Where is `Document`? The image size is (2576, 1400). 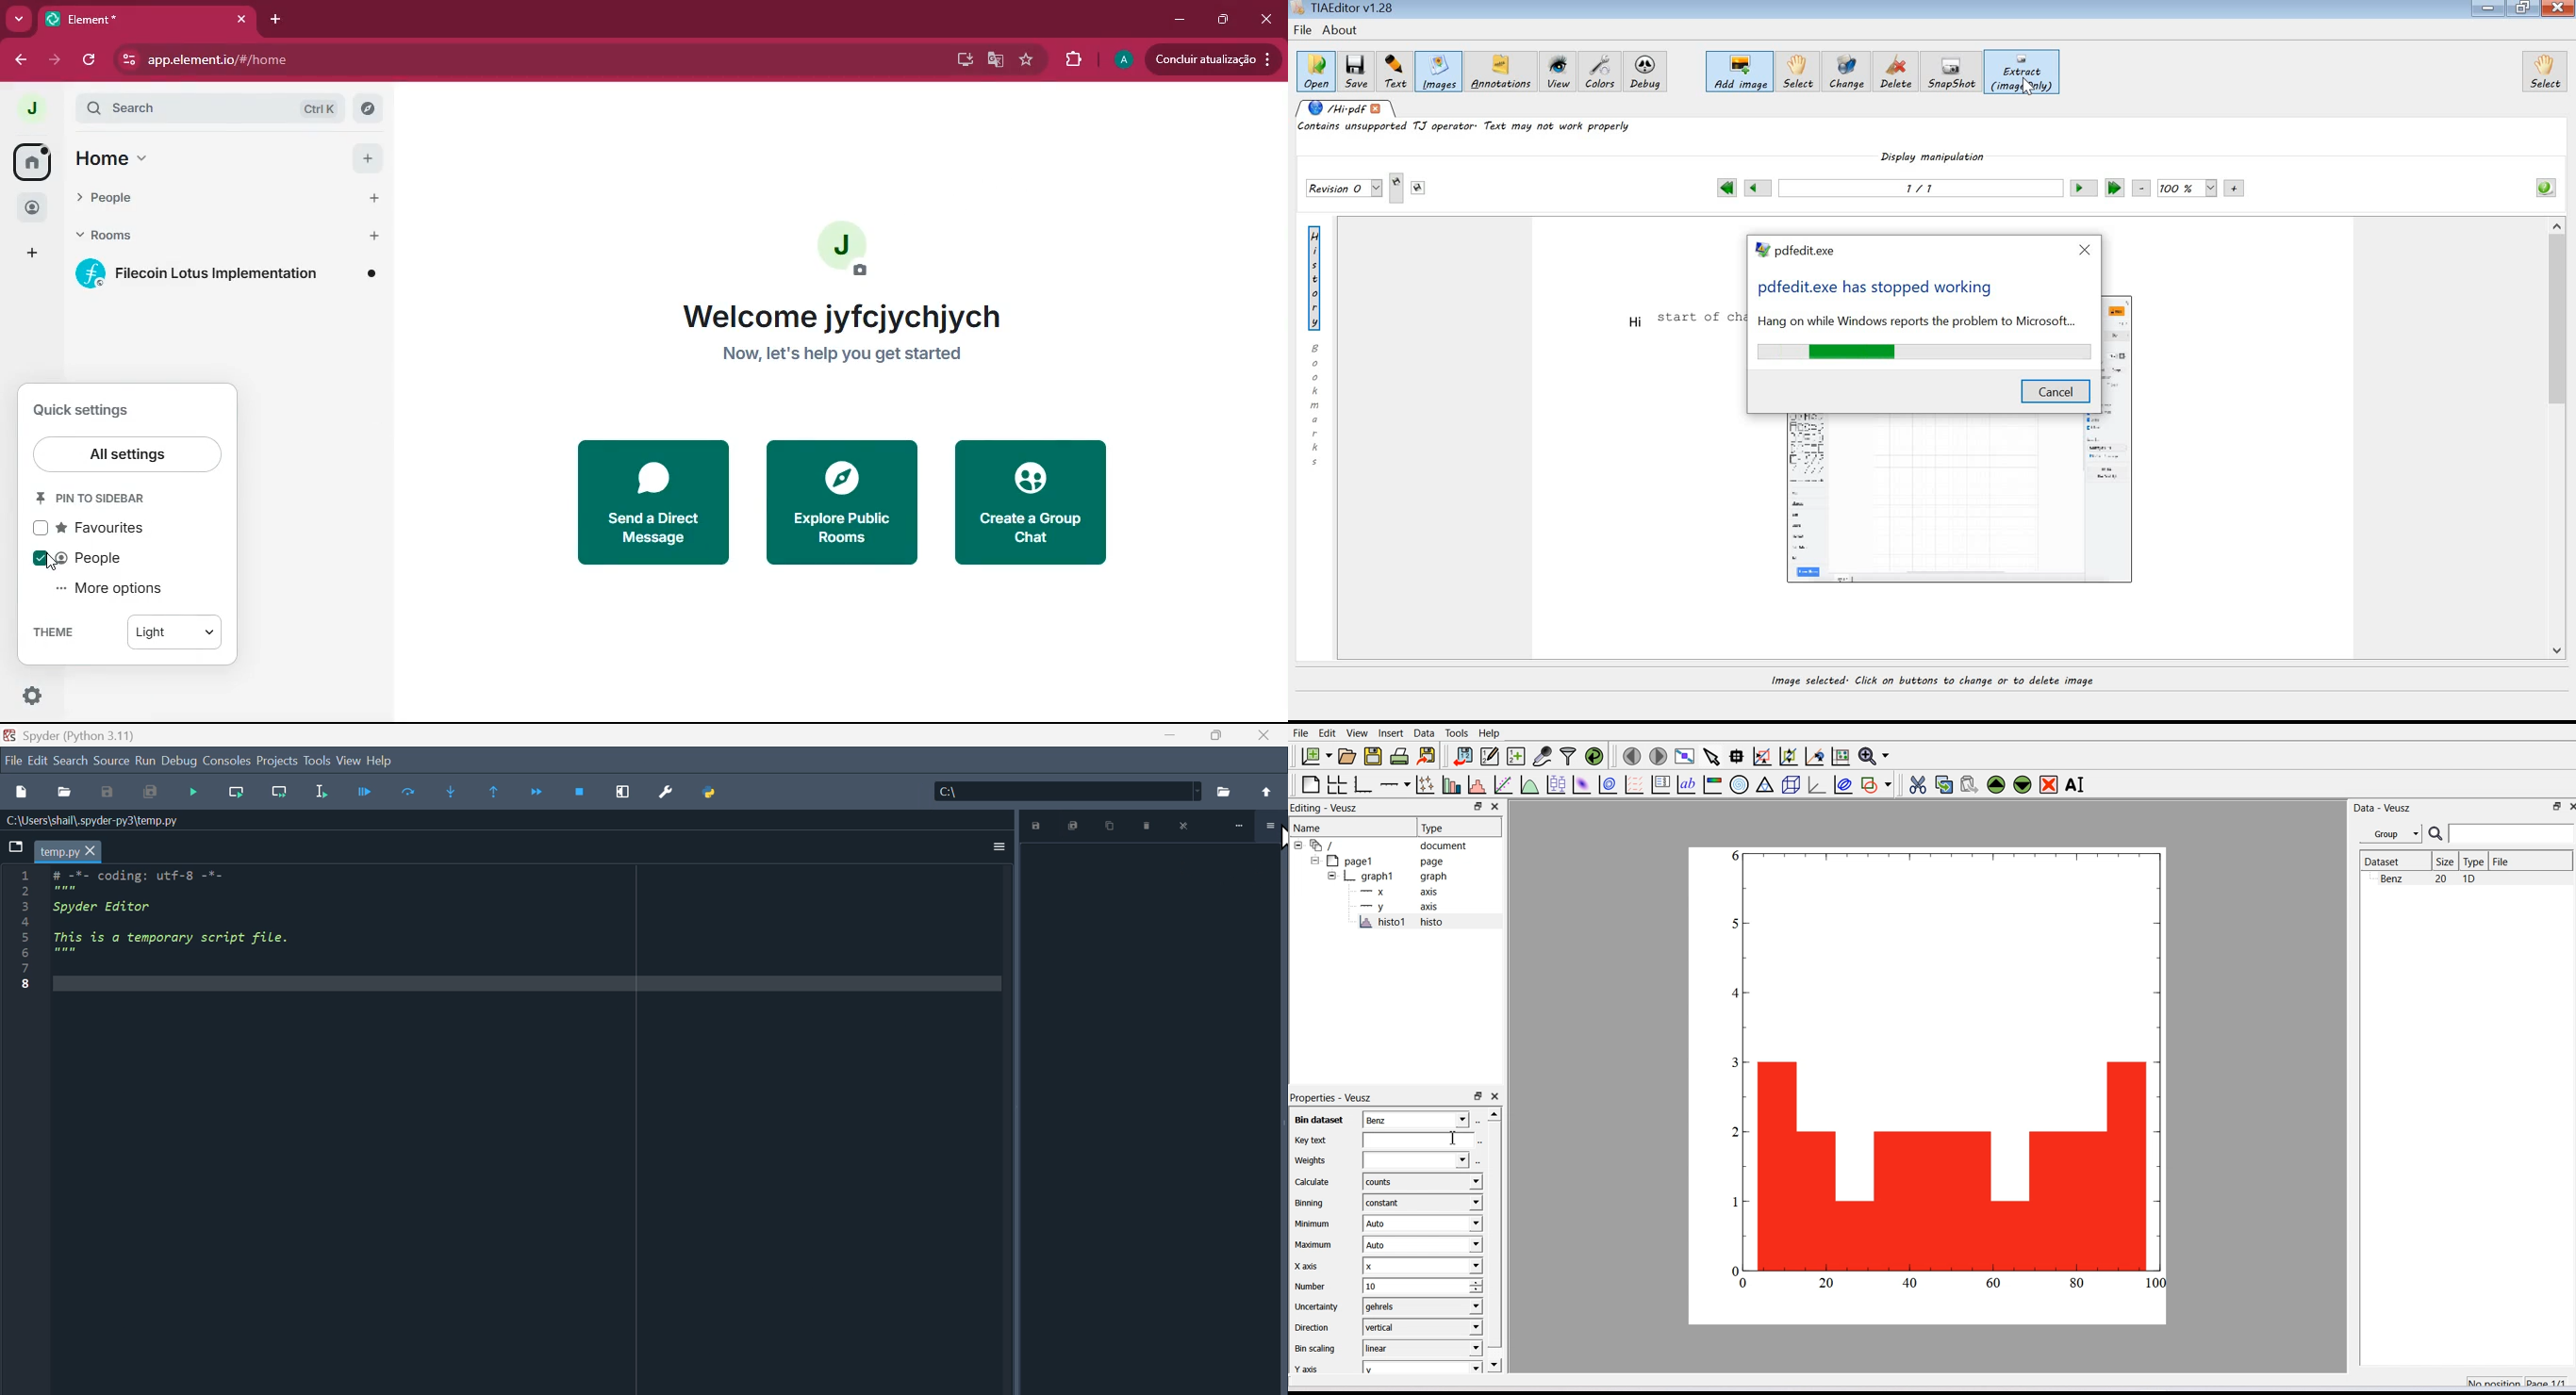
Document is located at coordinates (1389, 845).